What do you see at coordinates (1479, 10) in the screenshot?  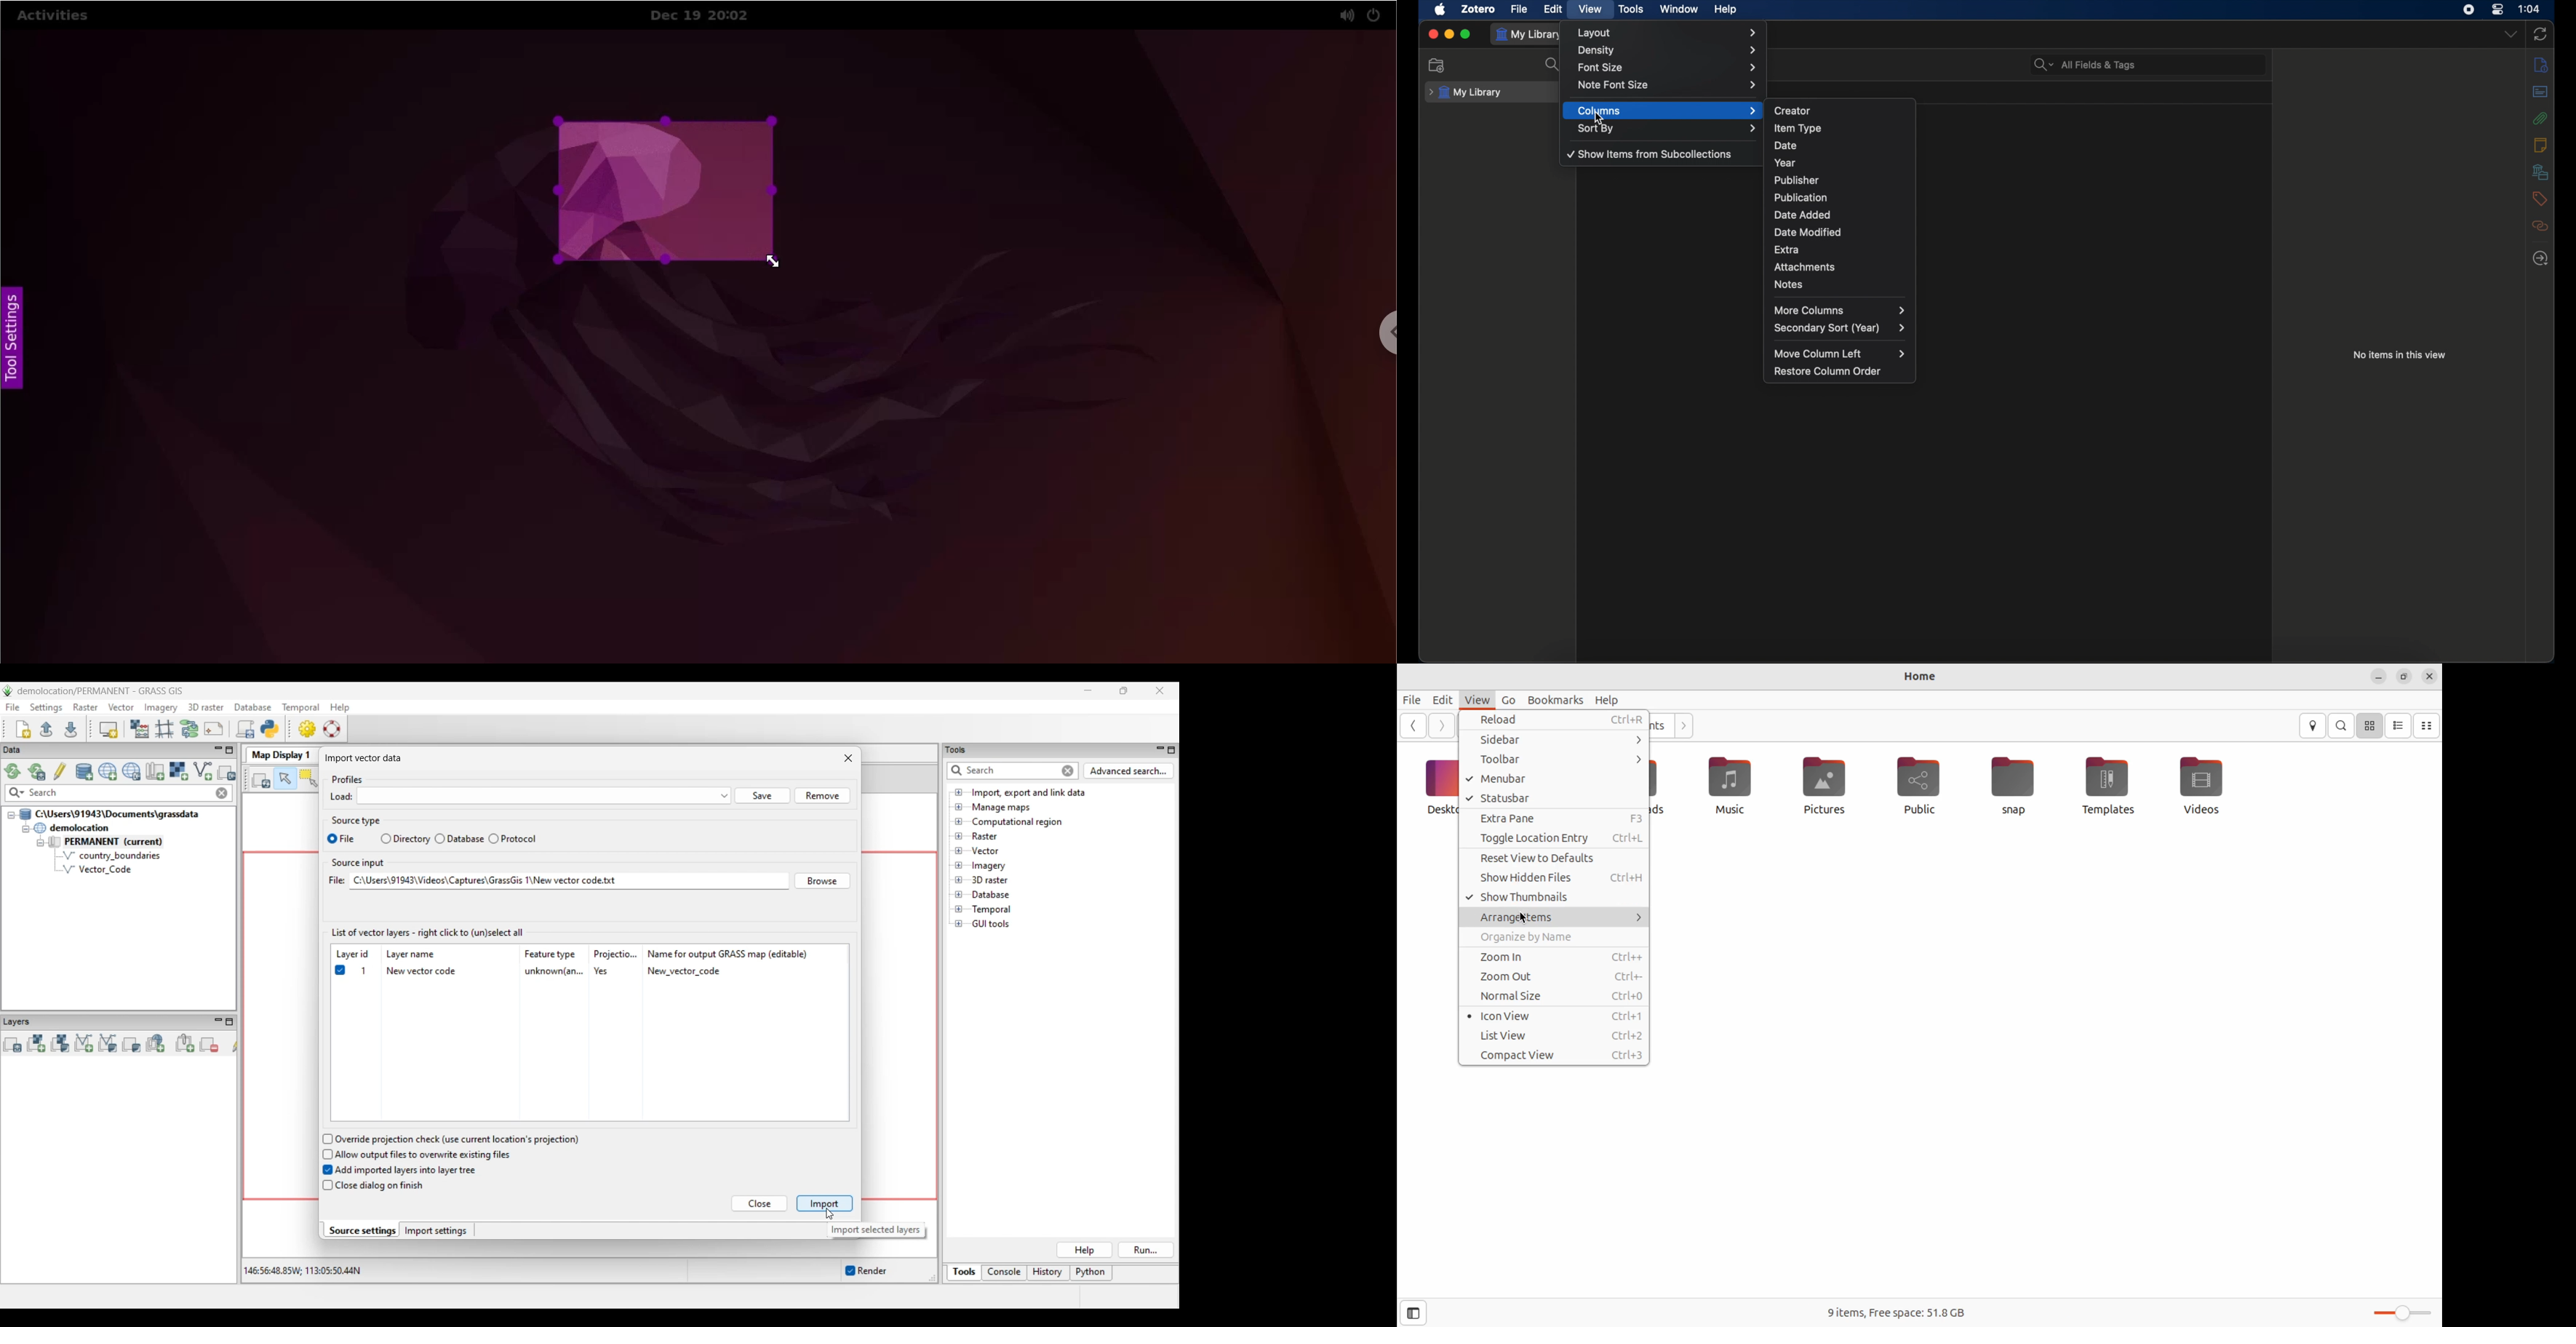 I see `zotero` at bounding box center [1479, 10].